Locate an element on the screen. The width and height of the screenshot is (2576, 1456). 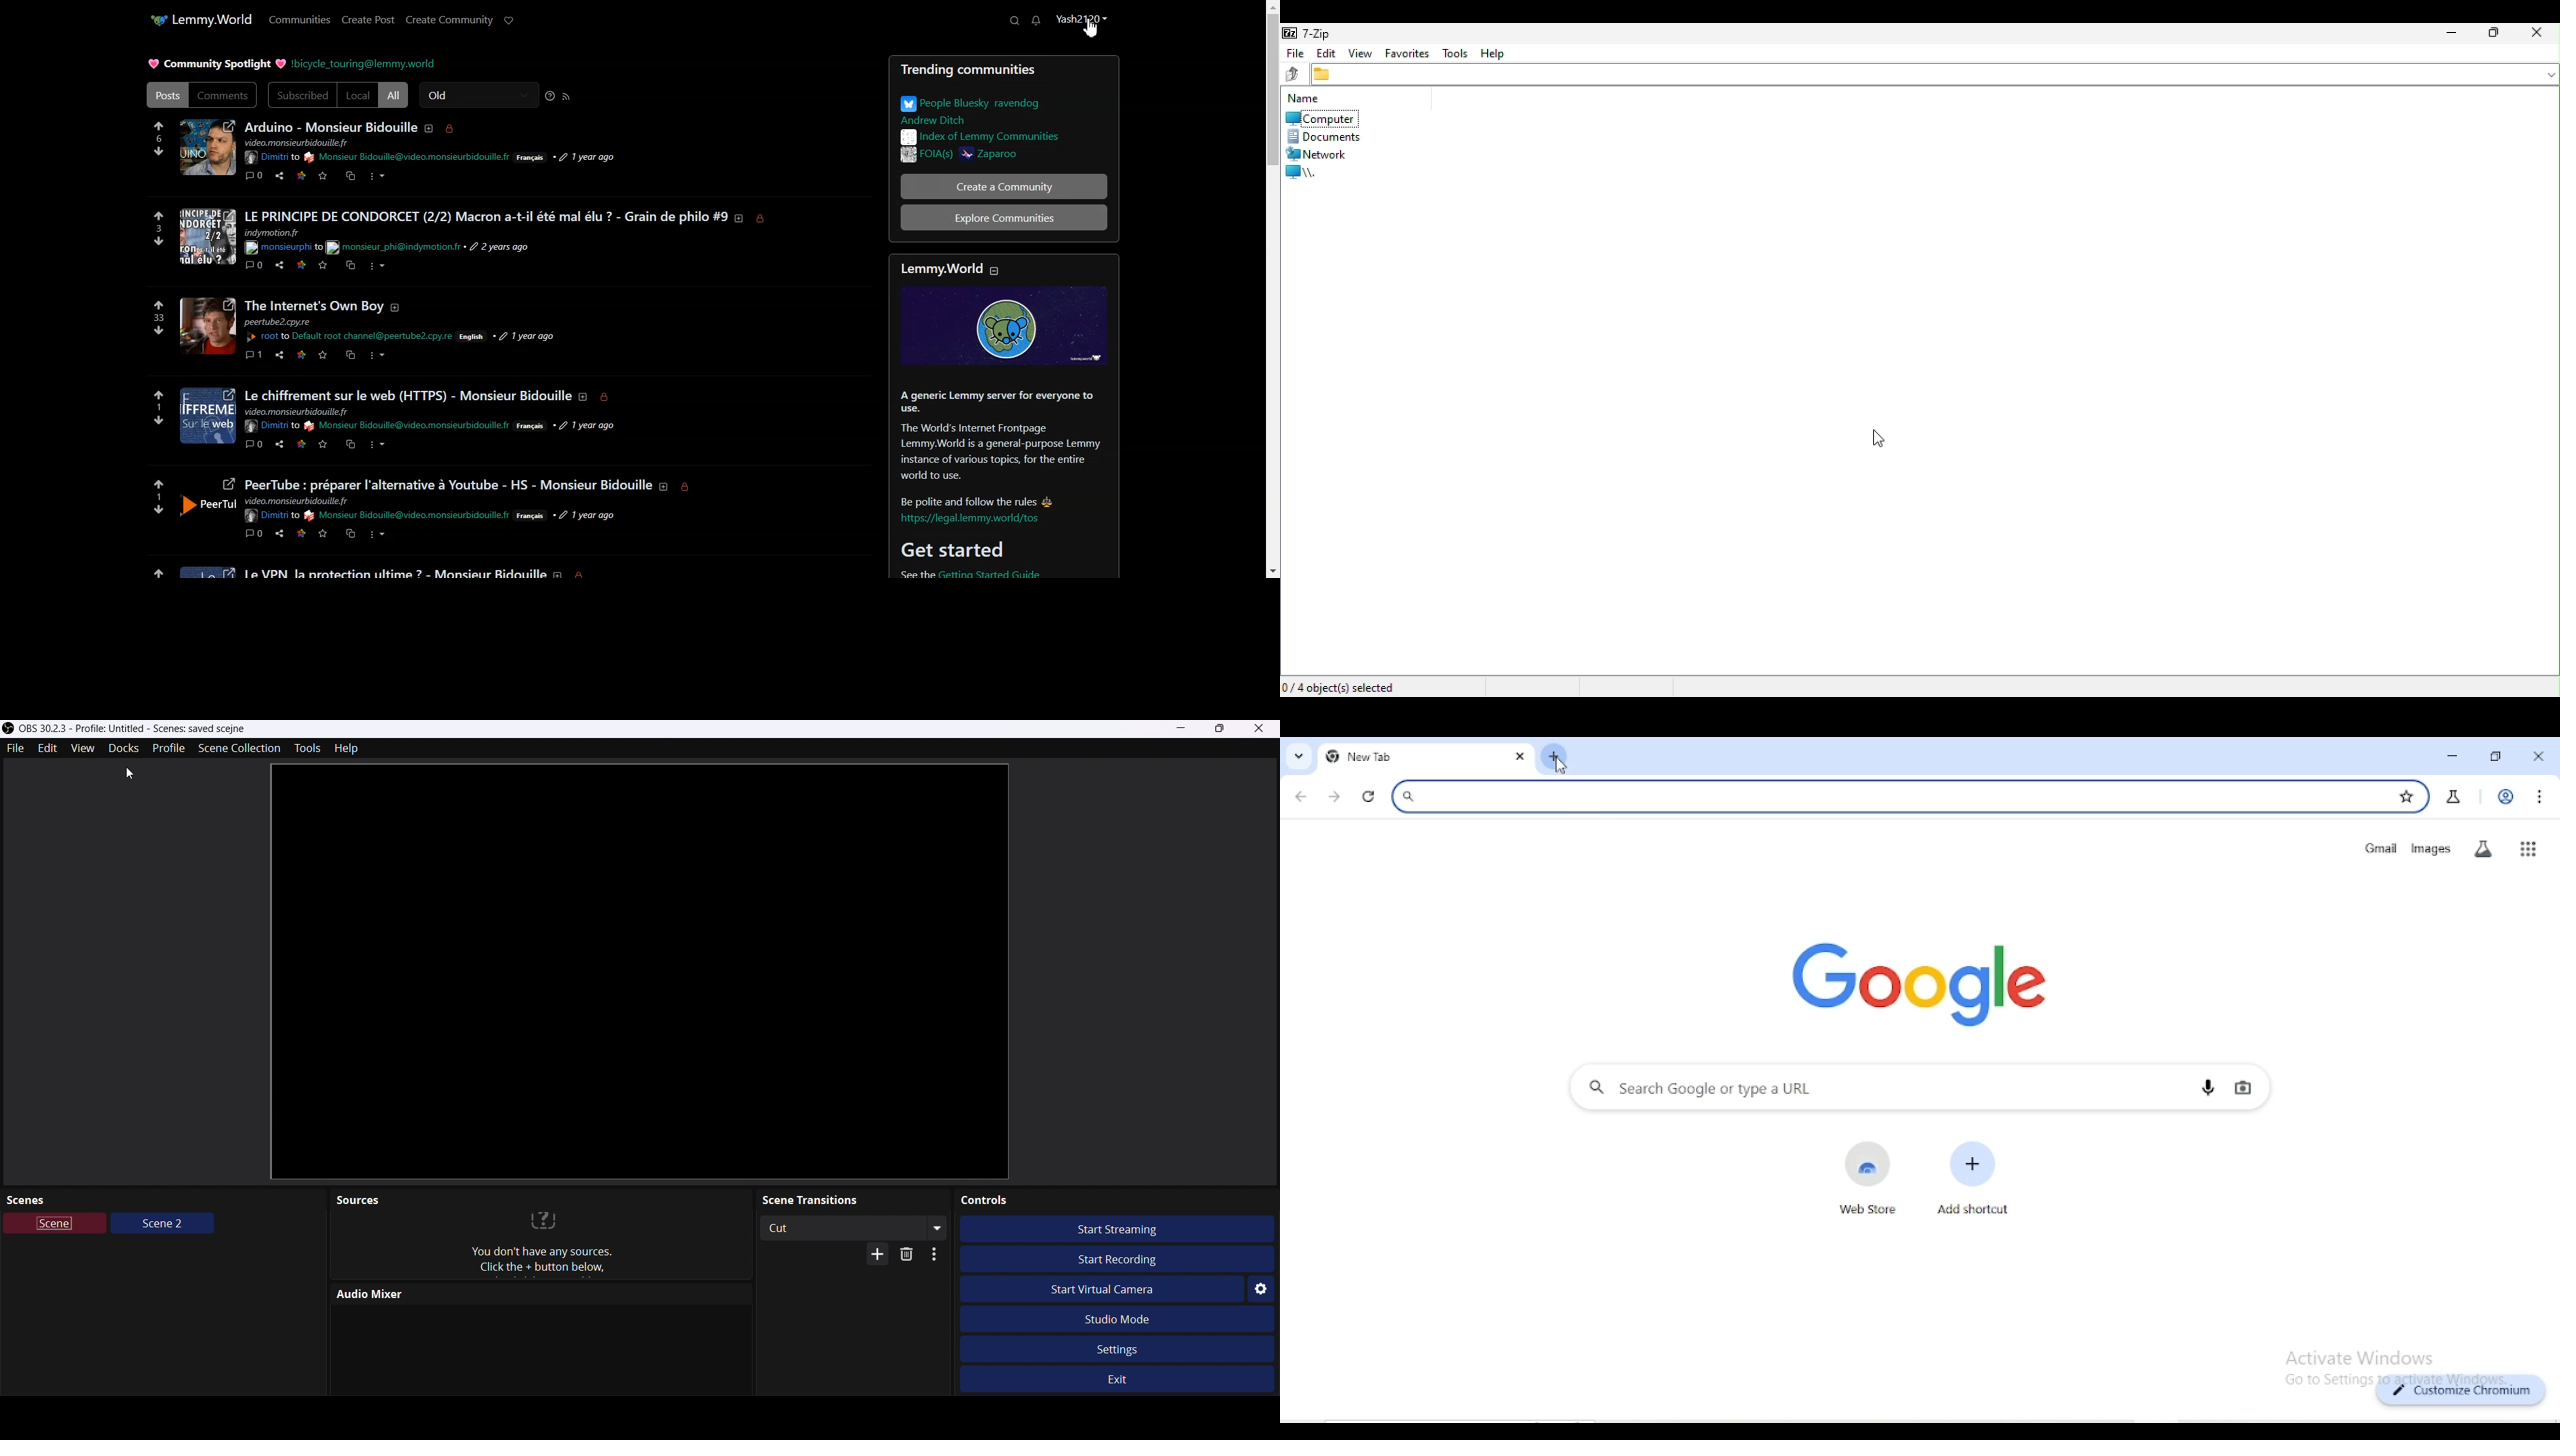
search google or type a URL is located at coordinates (1872, 1087).